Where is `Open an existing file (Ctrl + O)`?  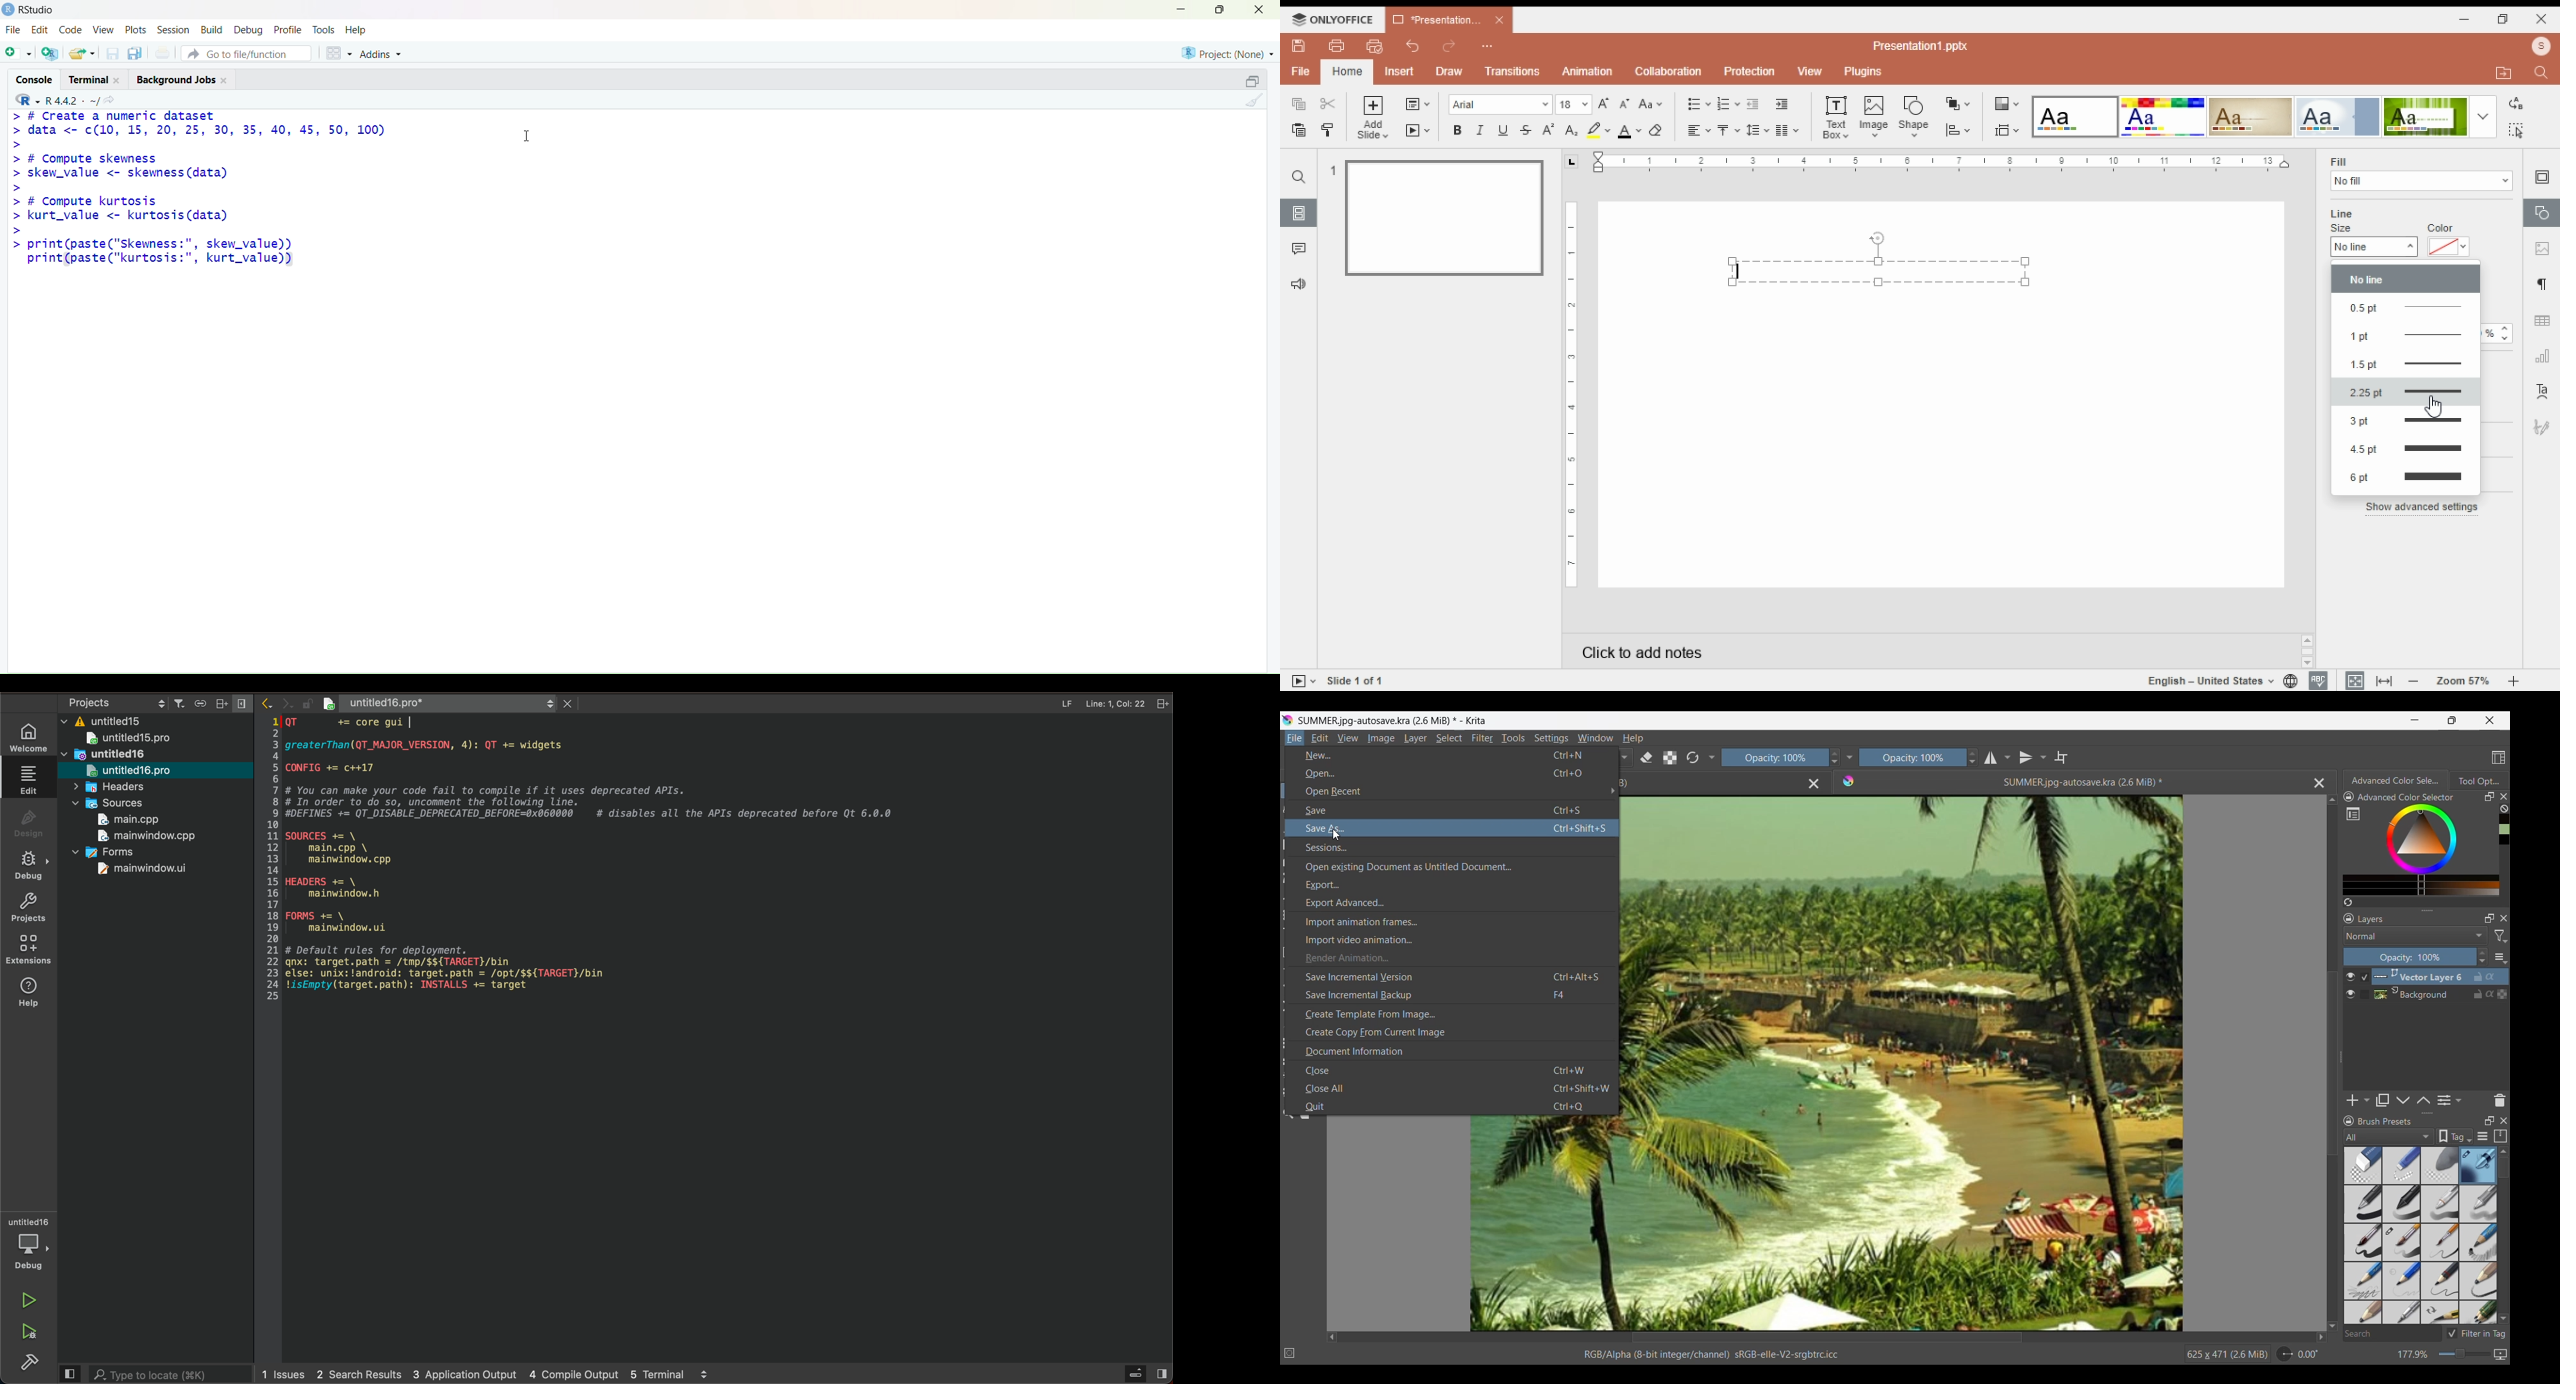
Open an existing file (Ctrl + O) is located at coordinates (83, 53).